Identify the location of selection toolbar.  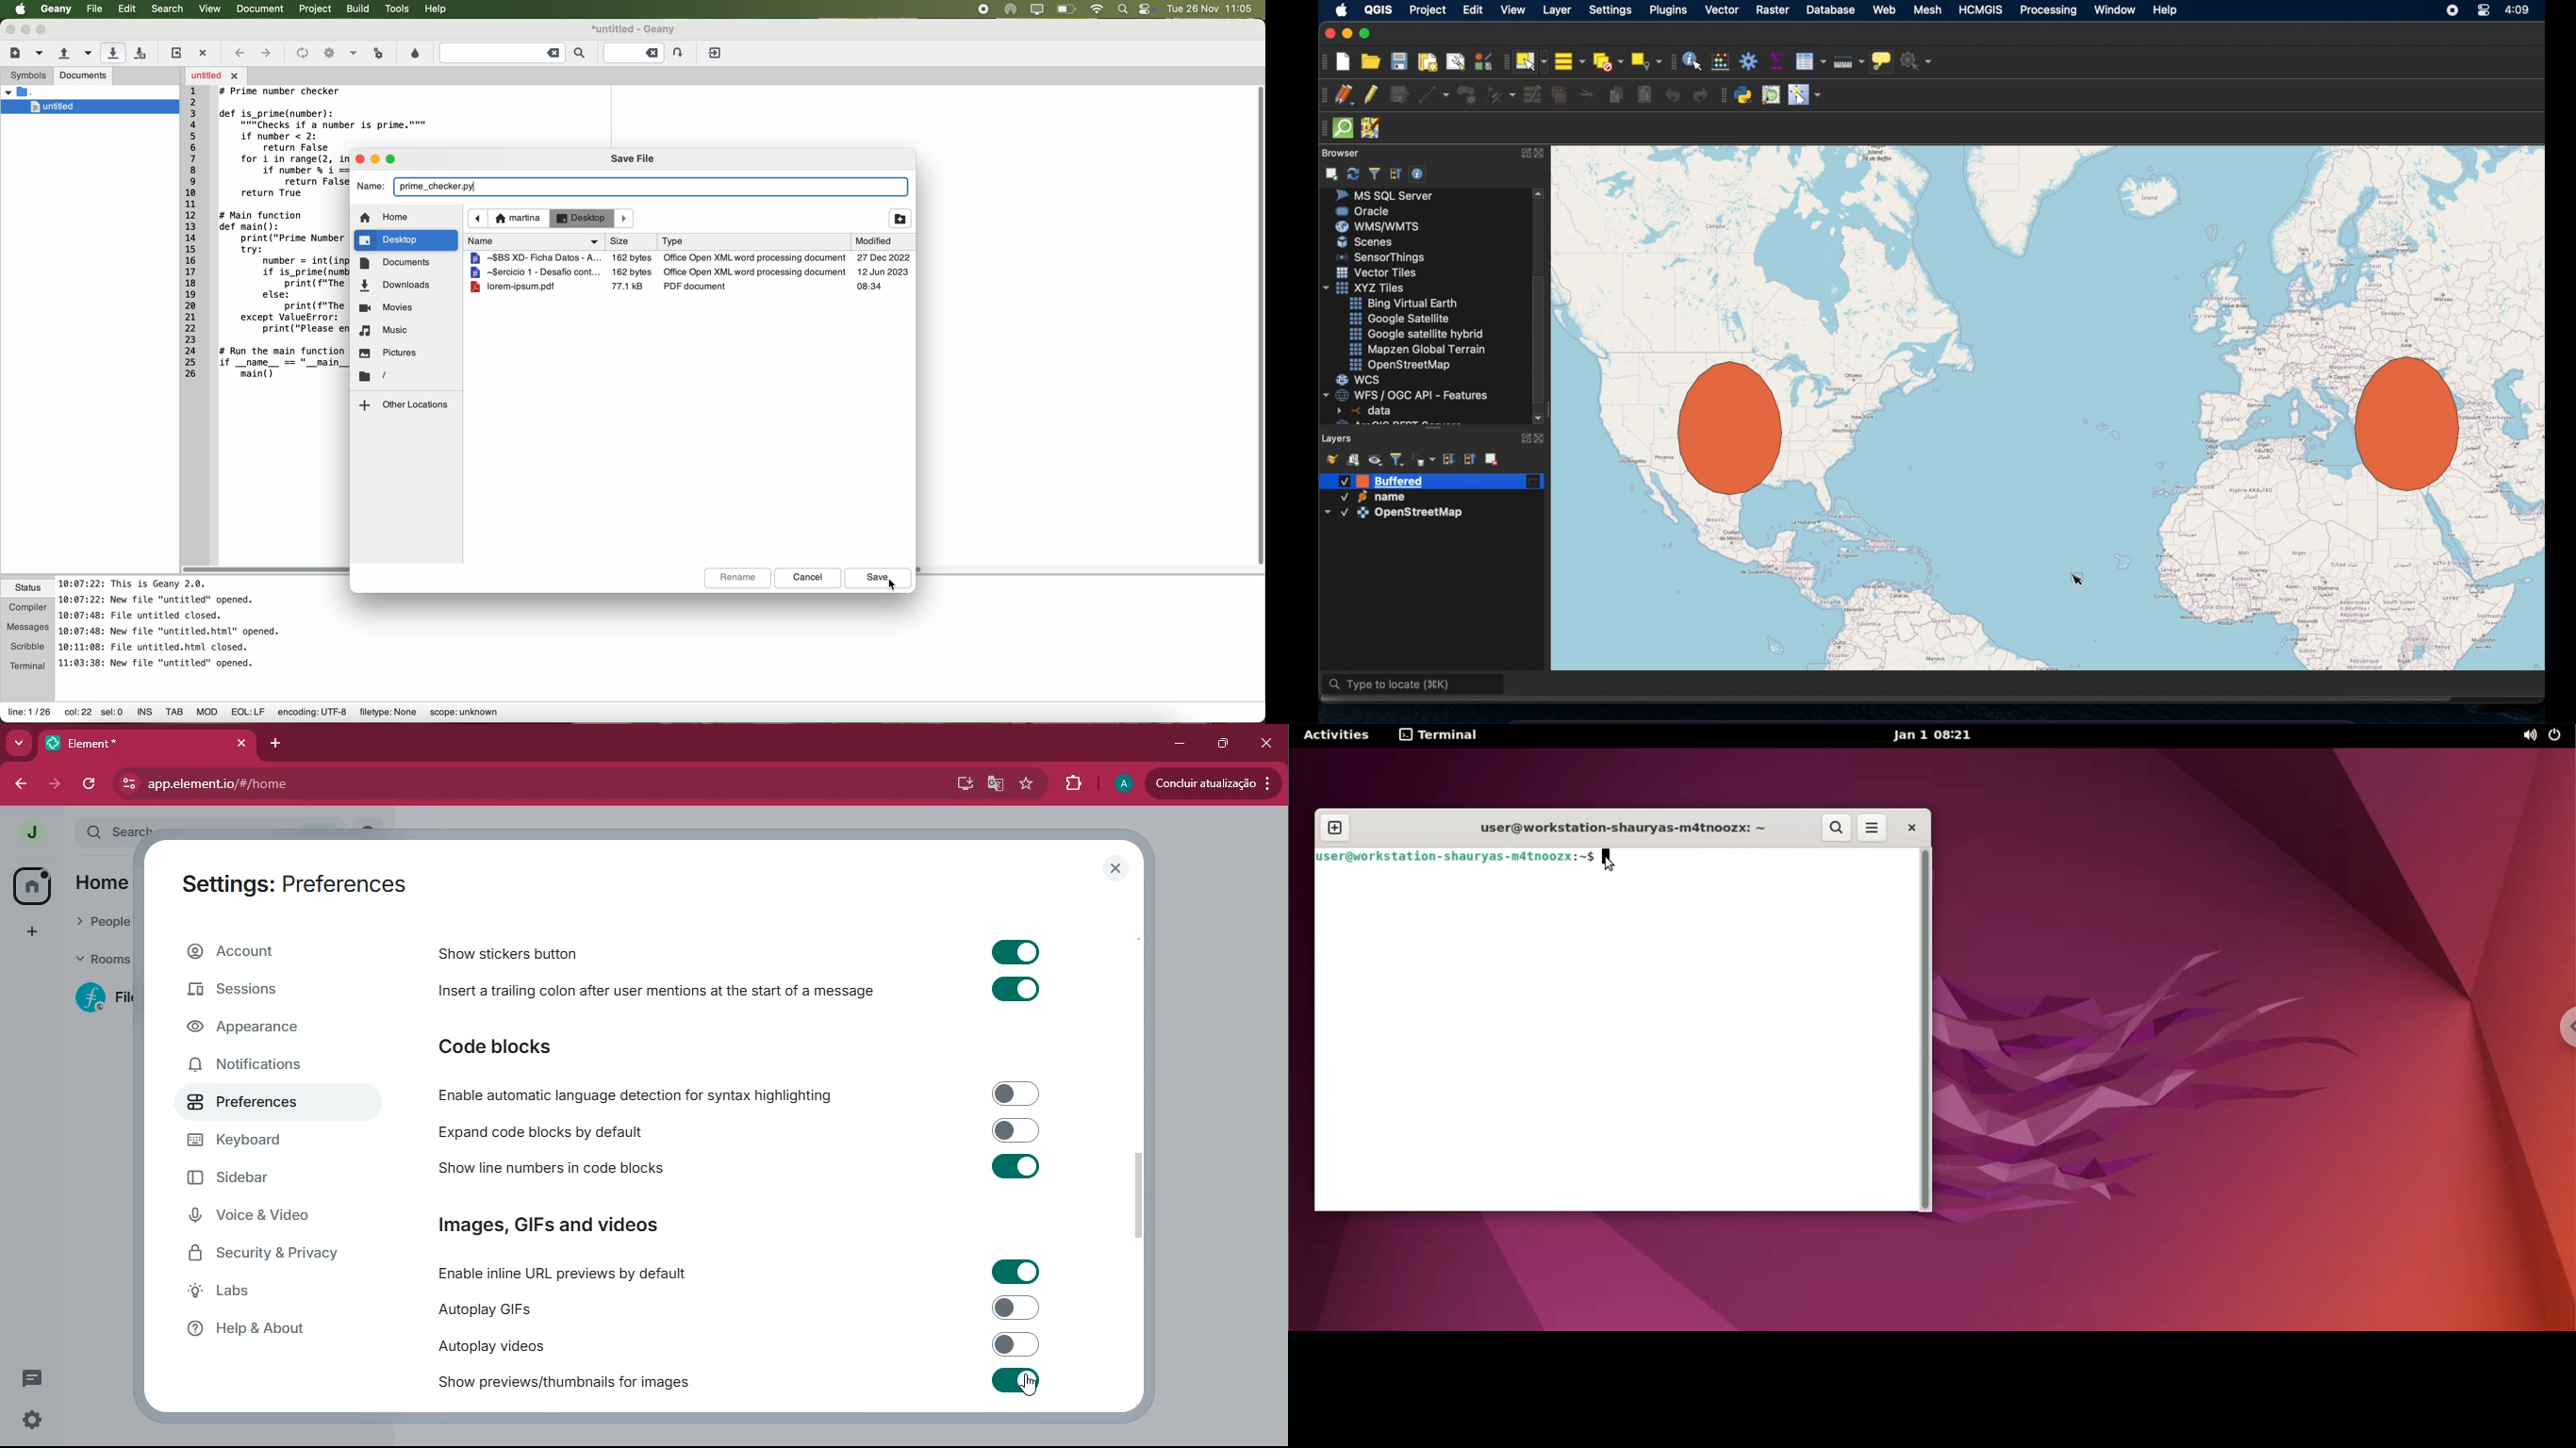
(1503, 64).